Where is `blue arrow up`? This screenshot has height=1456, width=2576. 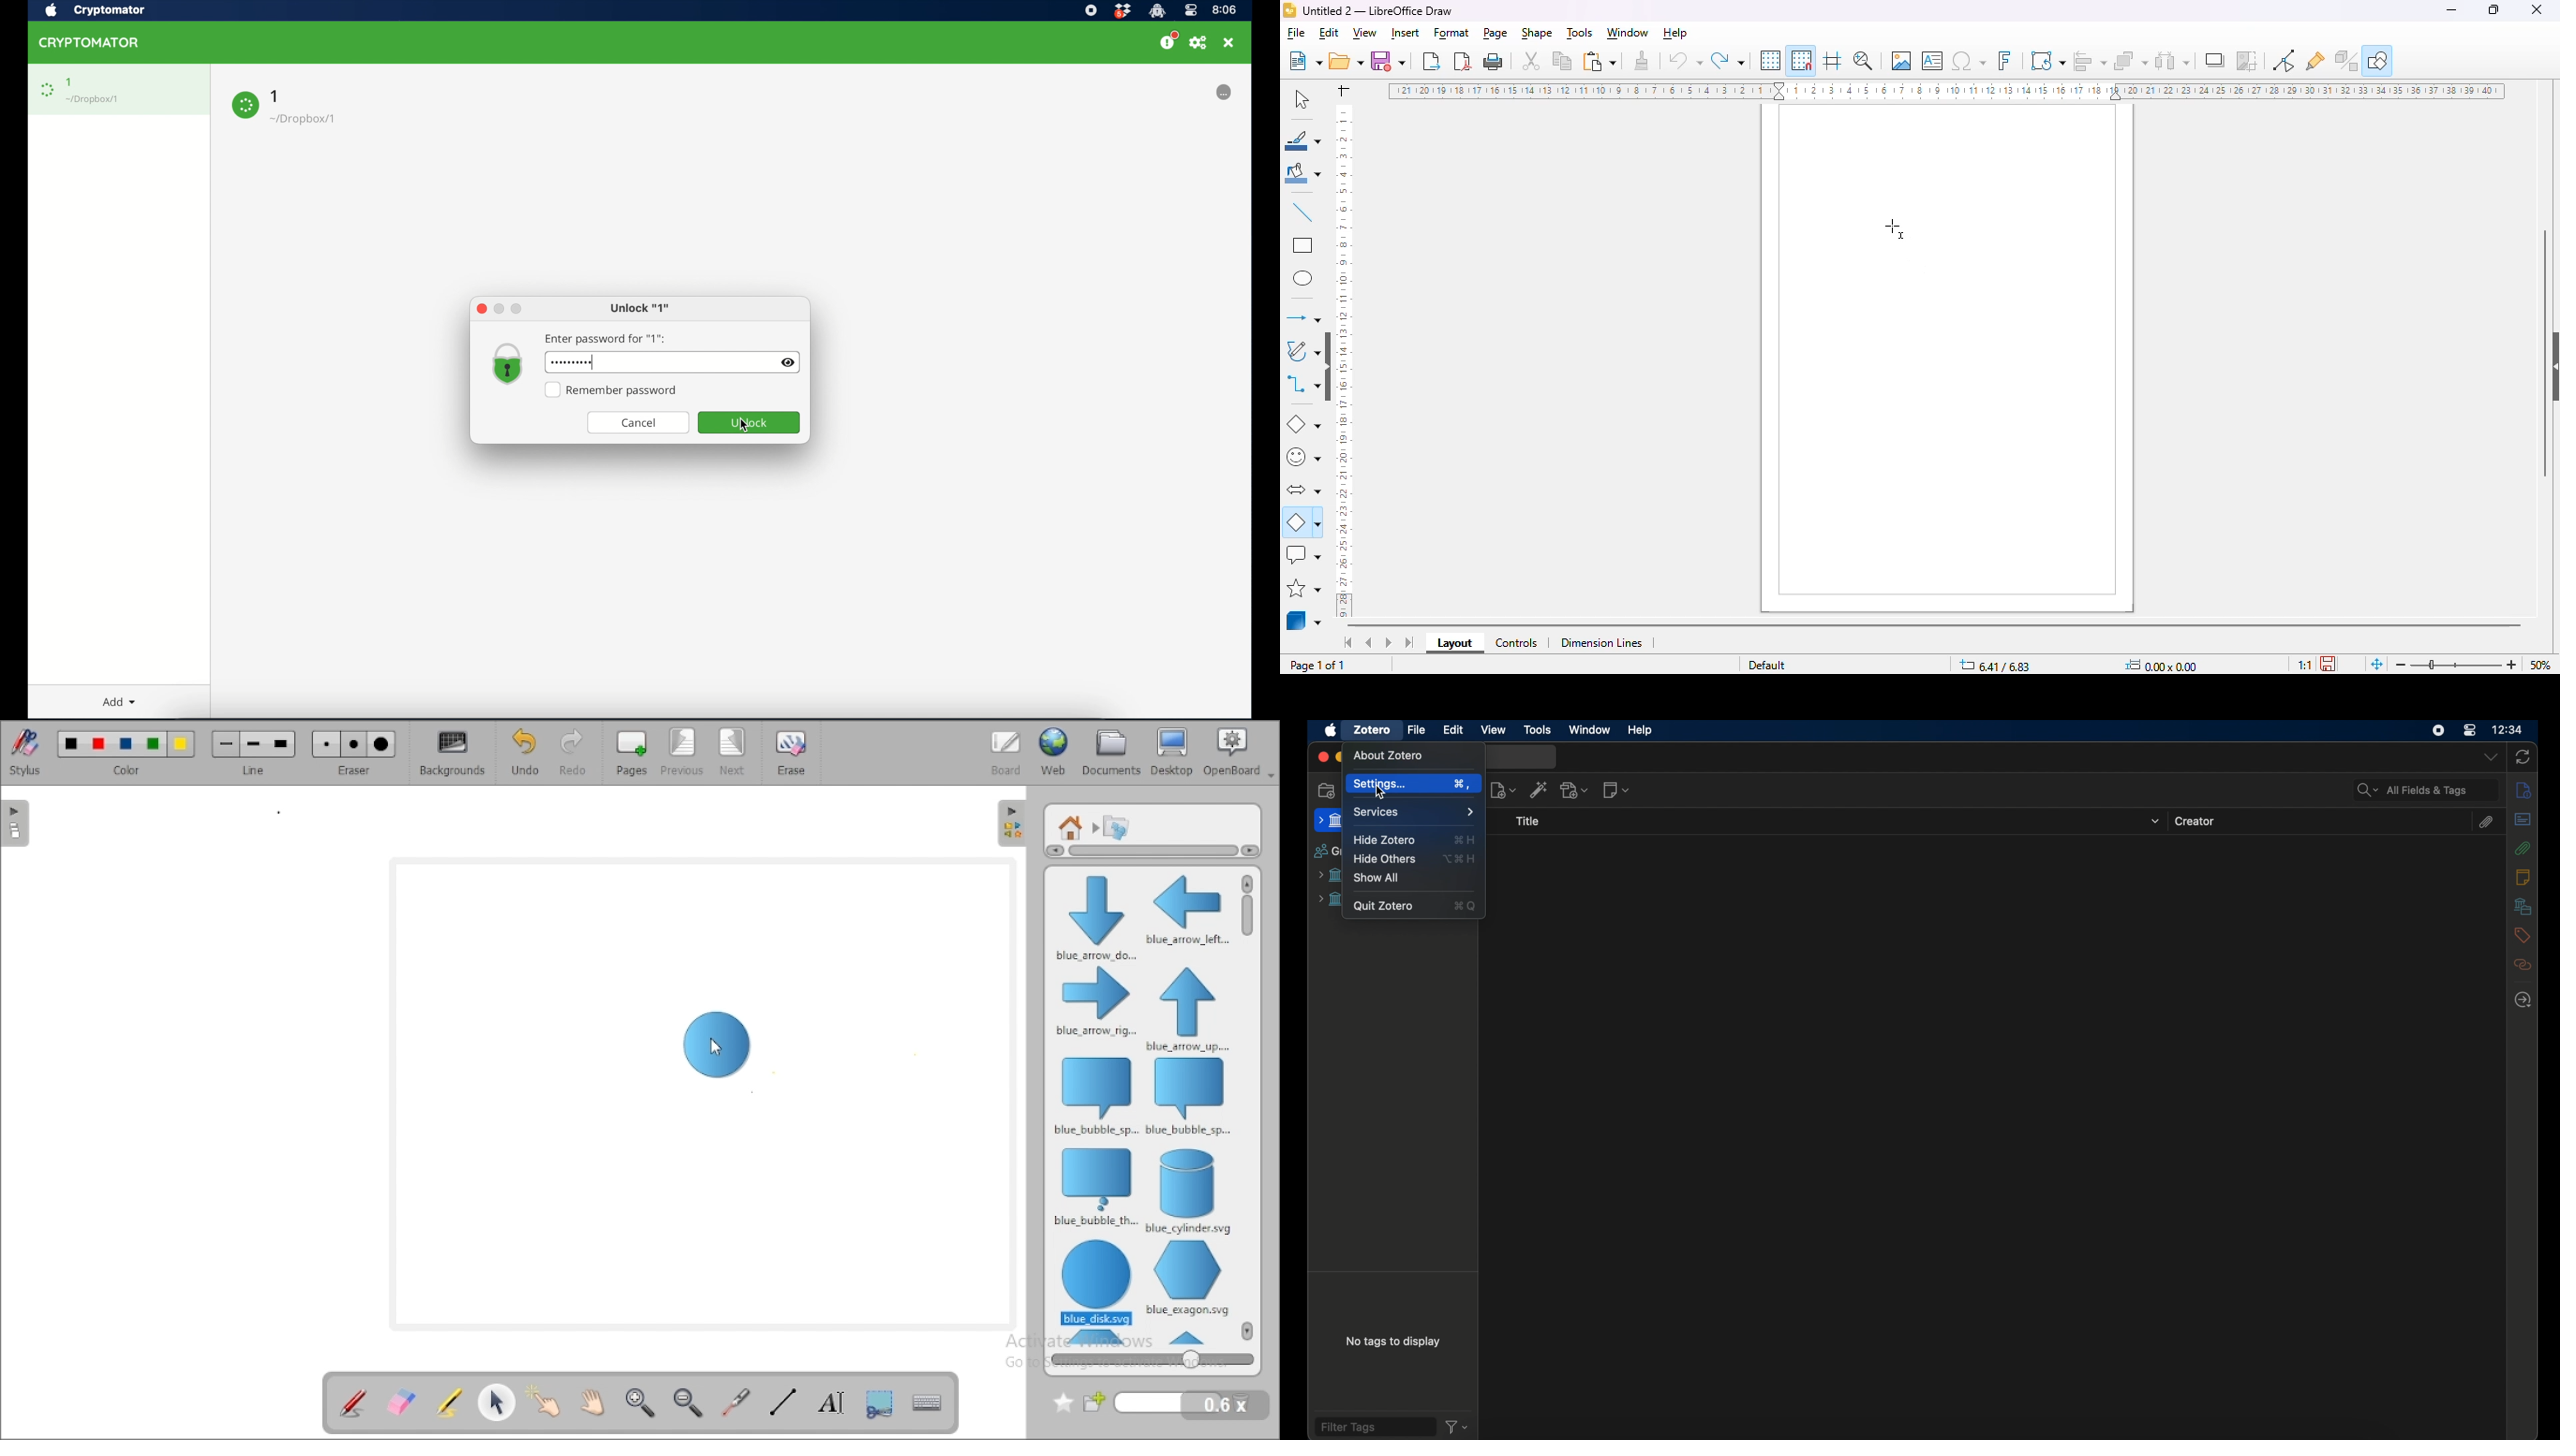
blue arrow up is located at coordinates (1188, 1009).